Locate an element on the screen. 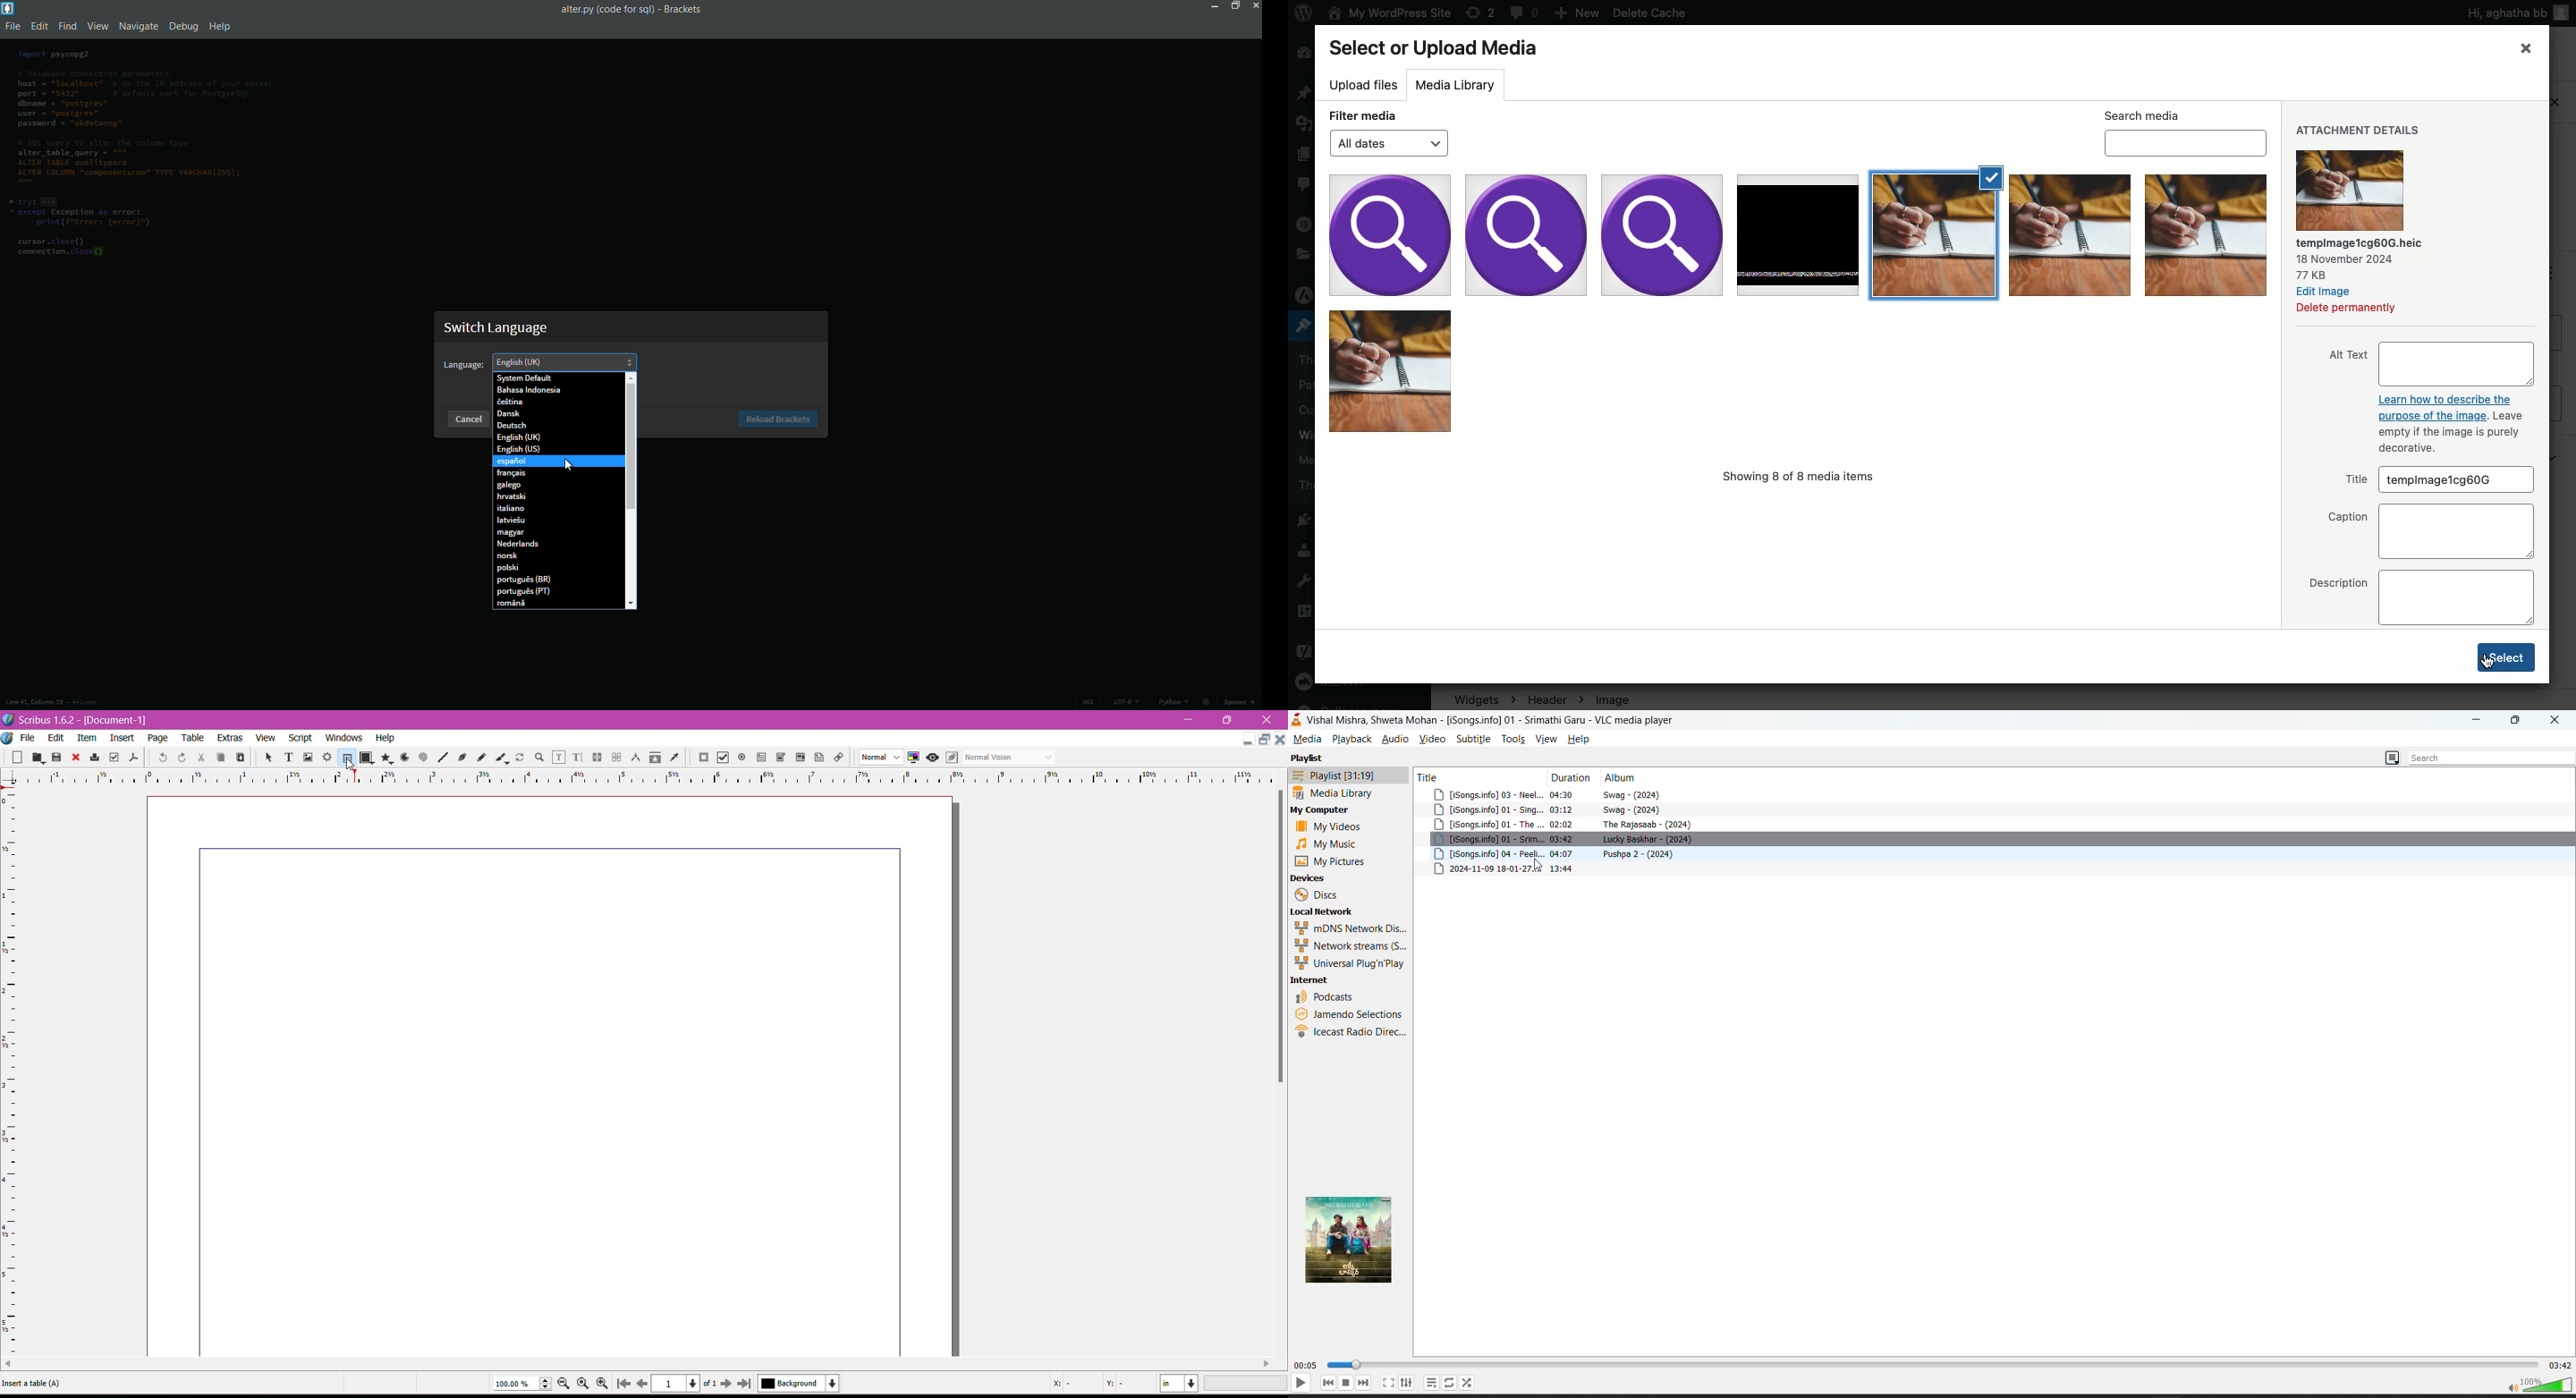  local network is located at coordinates (1328, 912).